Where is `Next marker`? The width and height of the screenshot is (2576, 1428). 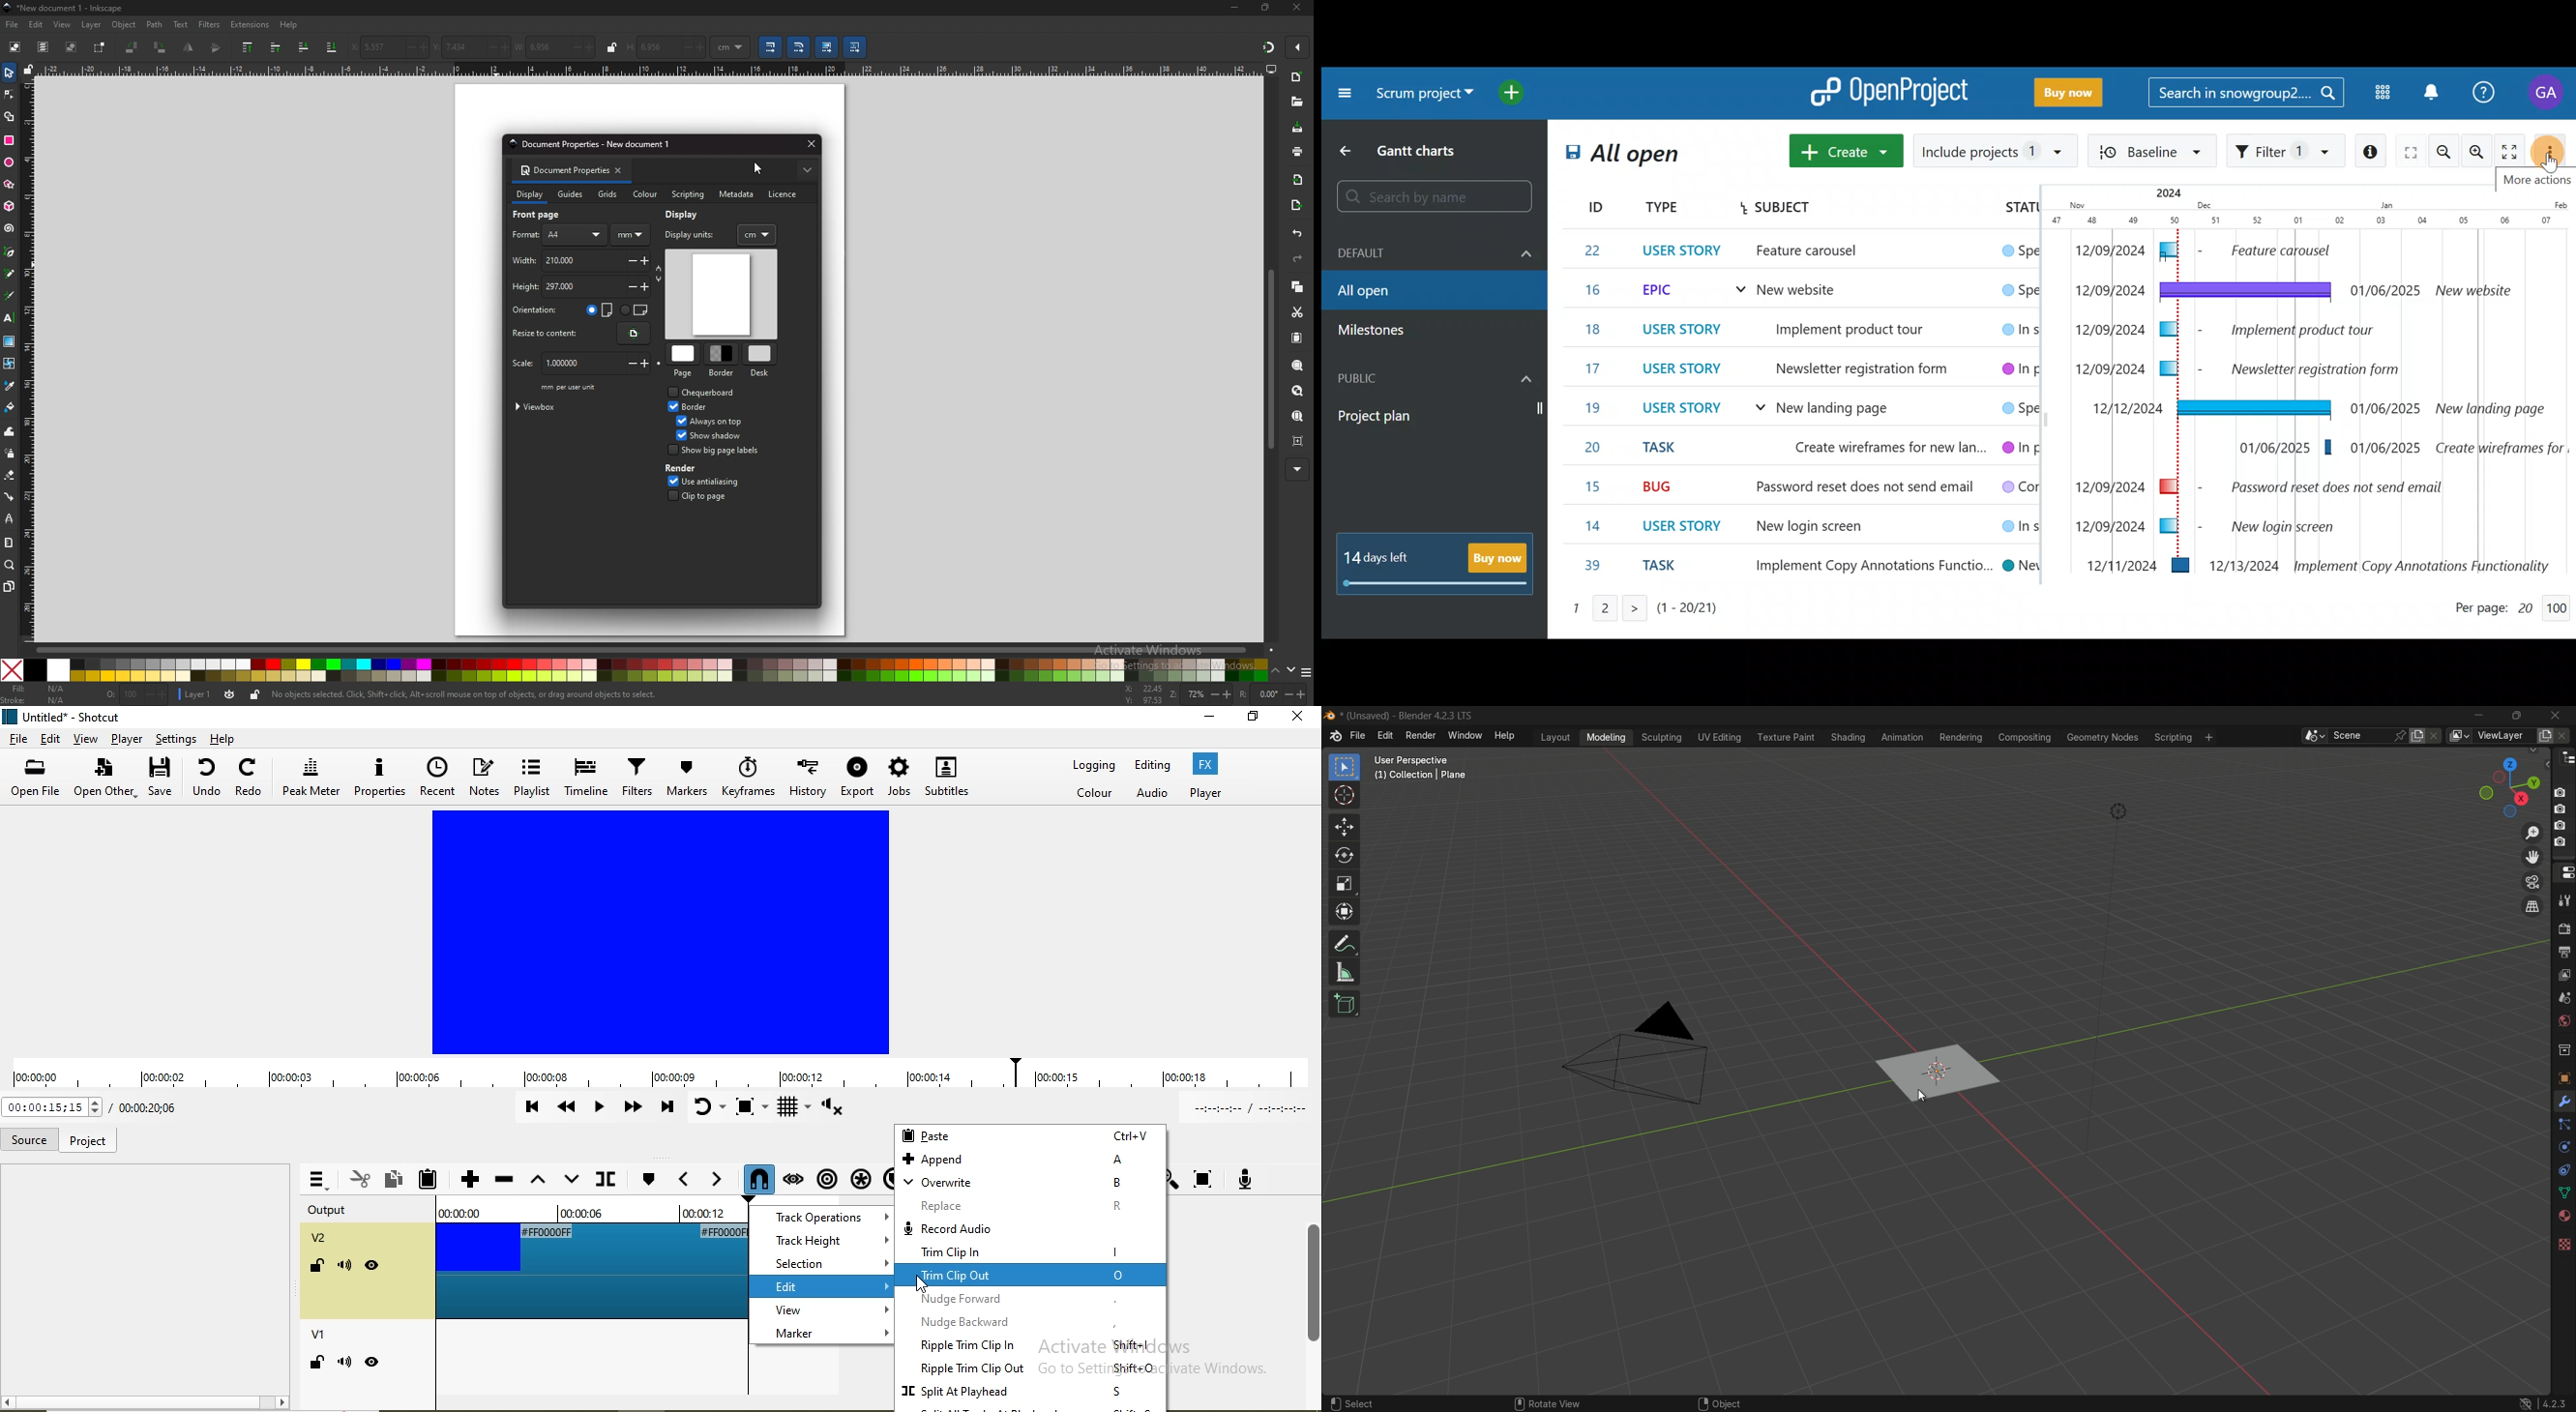 Next marker is located at coordinates (647, 1180).